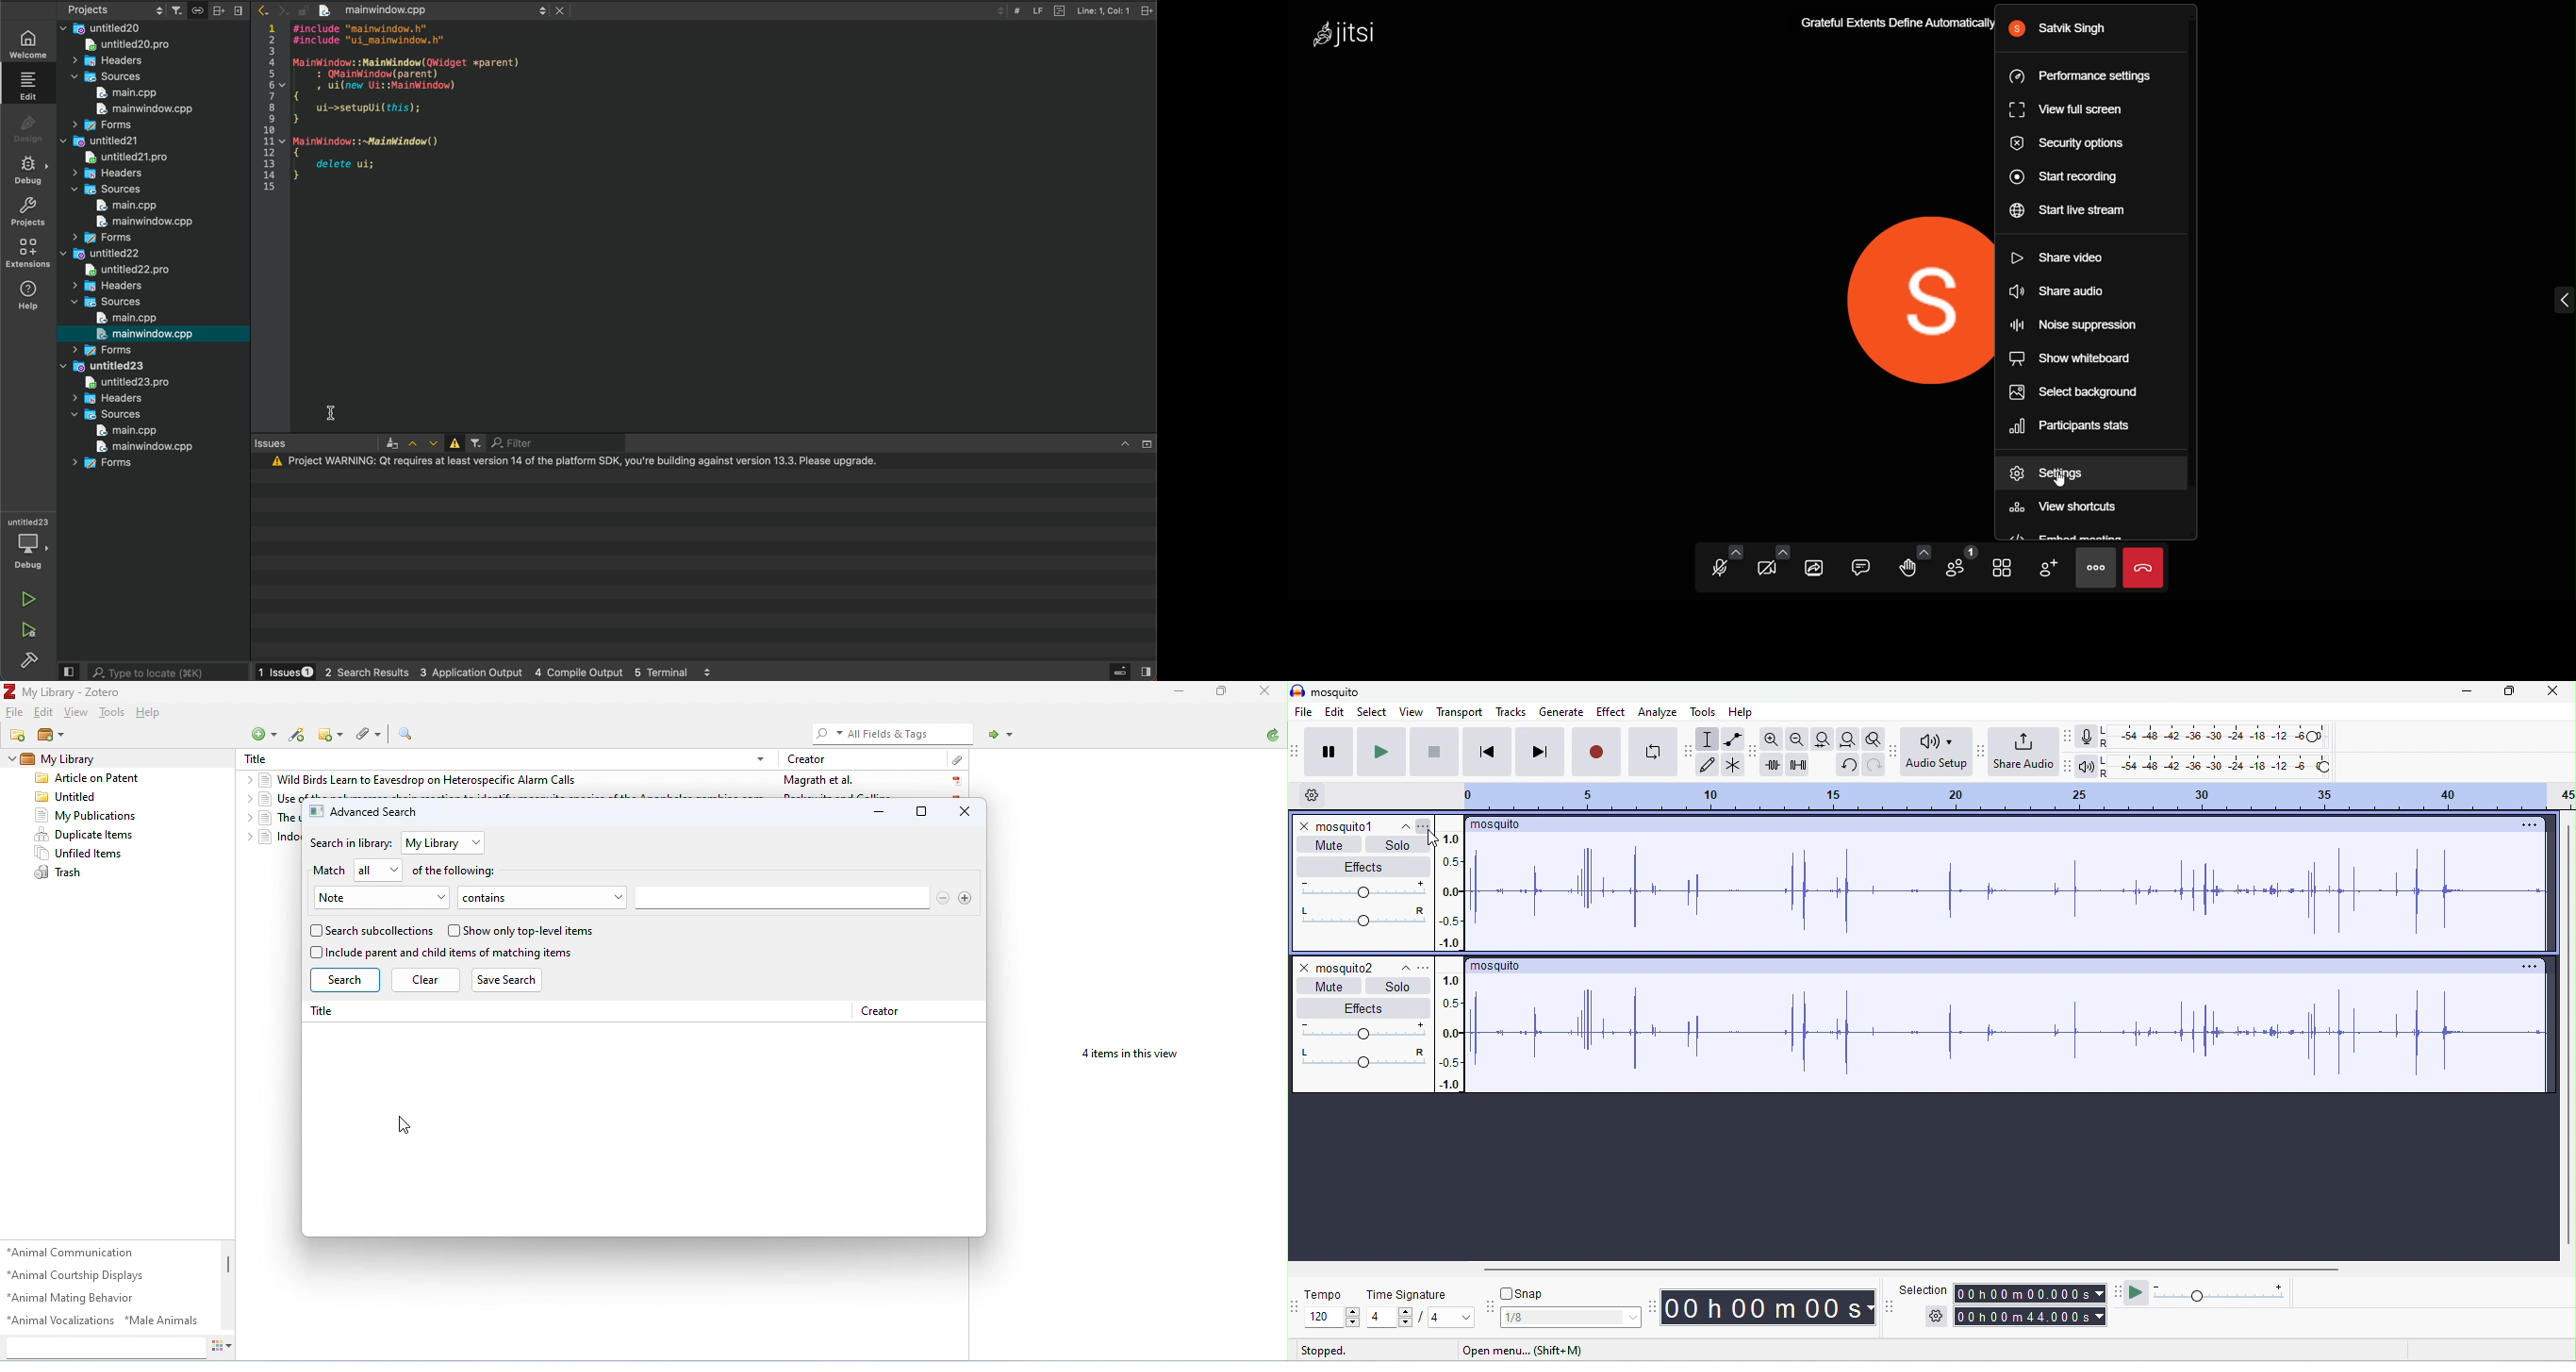 This screenshot has height=1372, width=2576. What do you see at coordinates (29, 254) in the screenshot?
I see `extensions` at bounding box center [29, 254].